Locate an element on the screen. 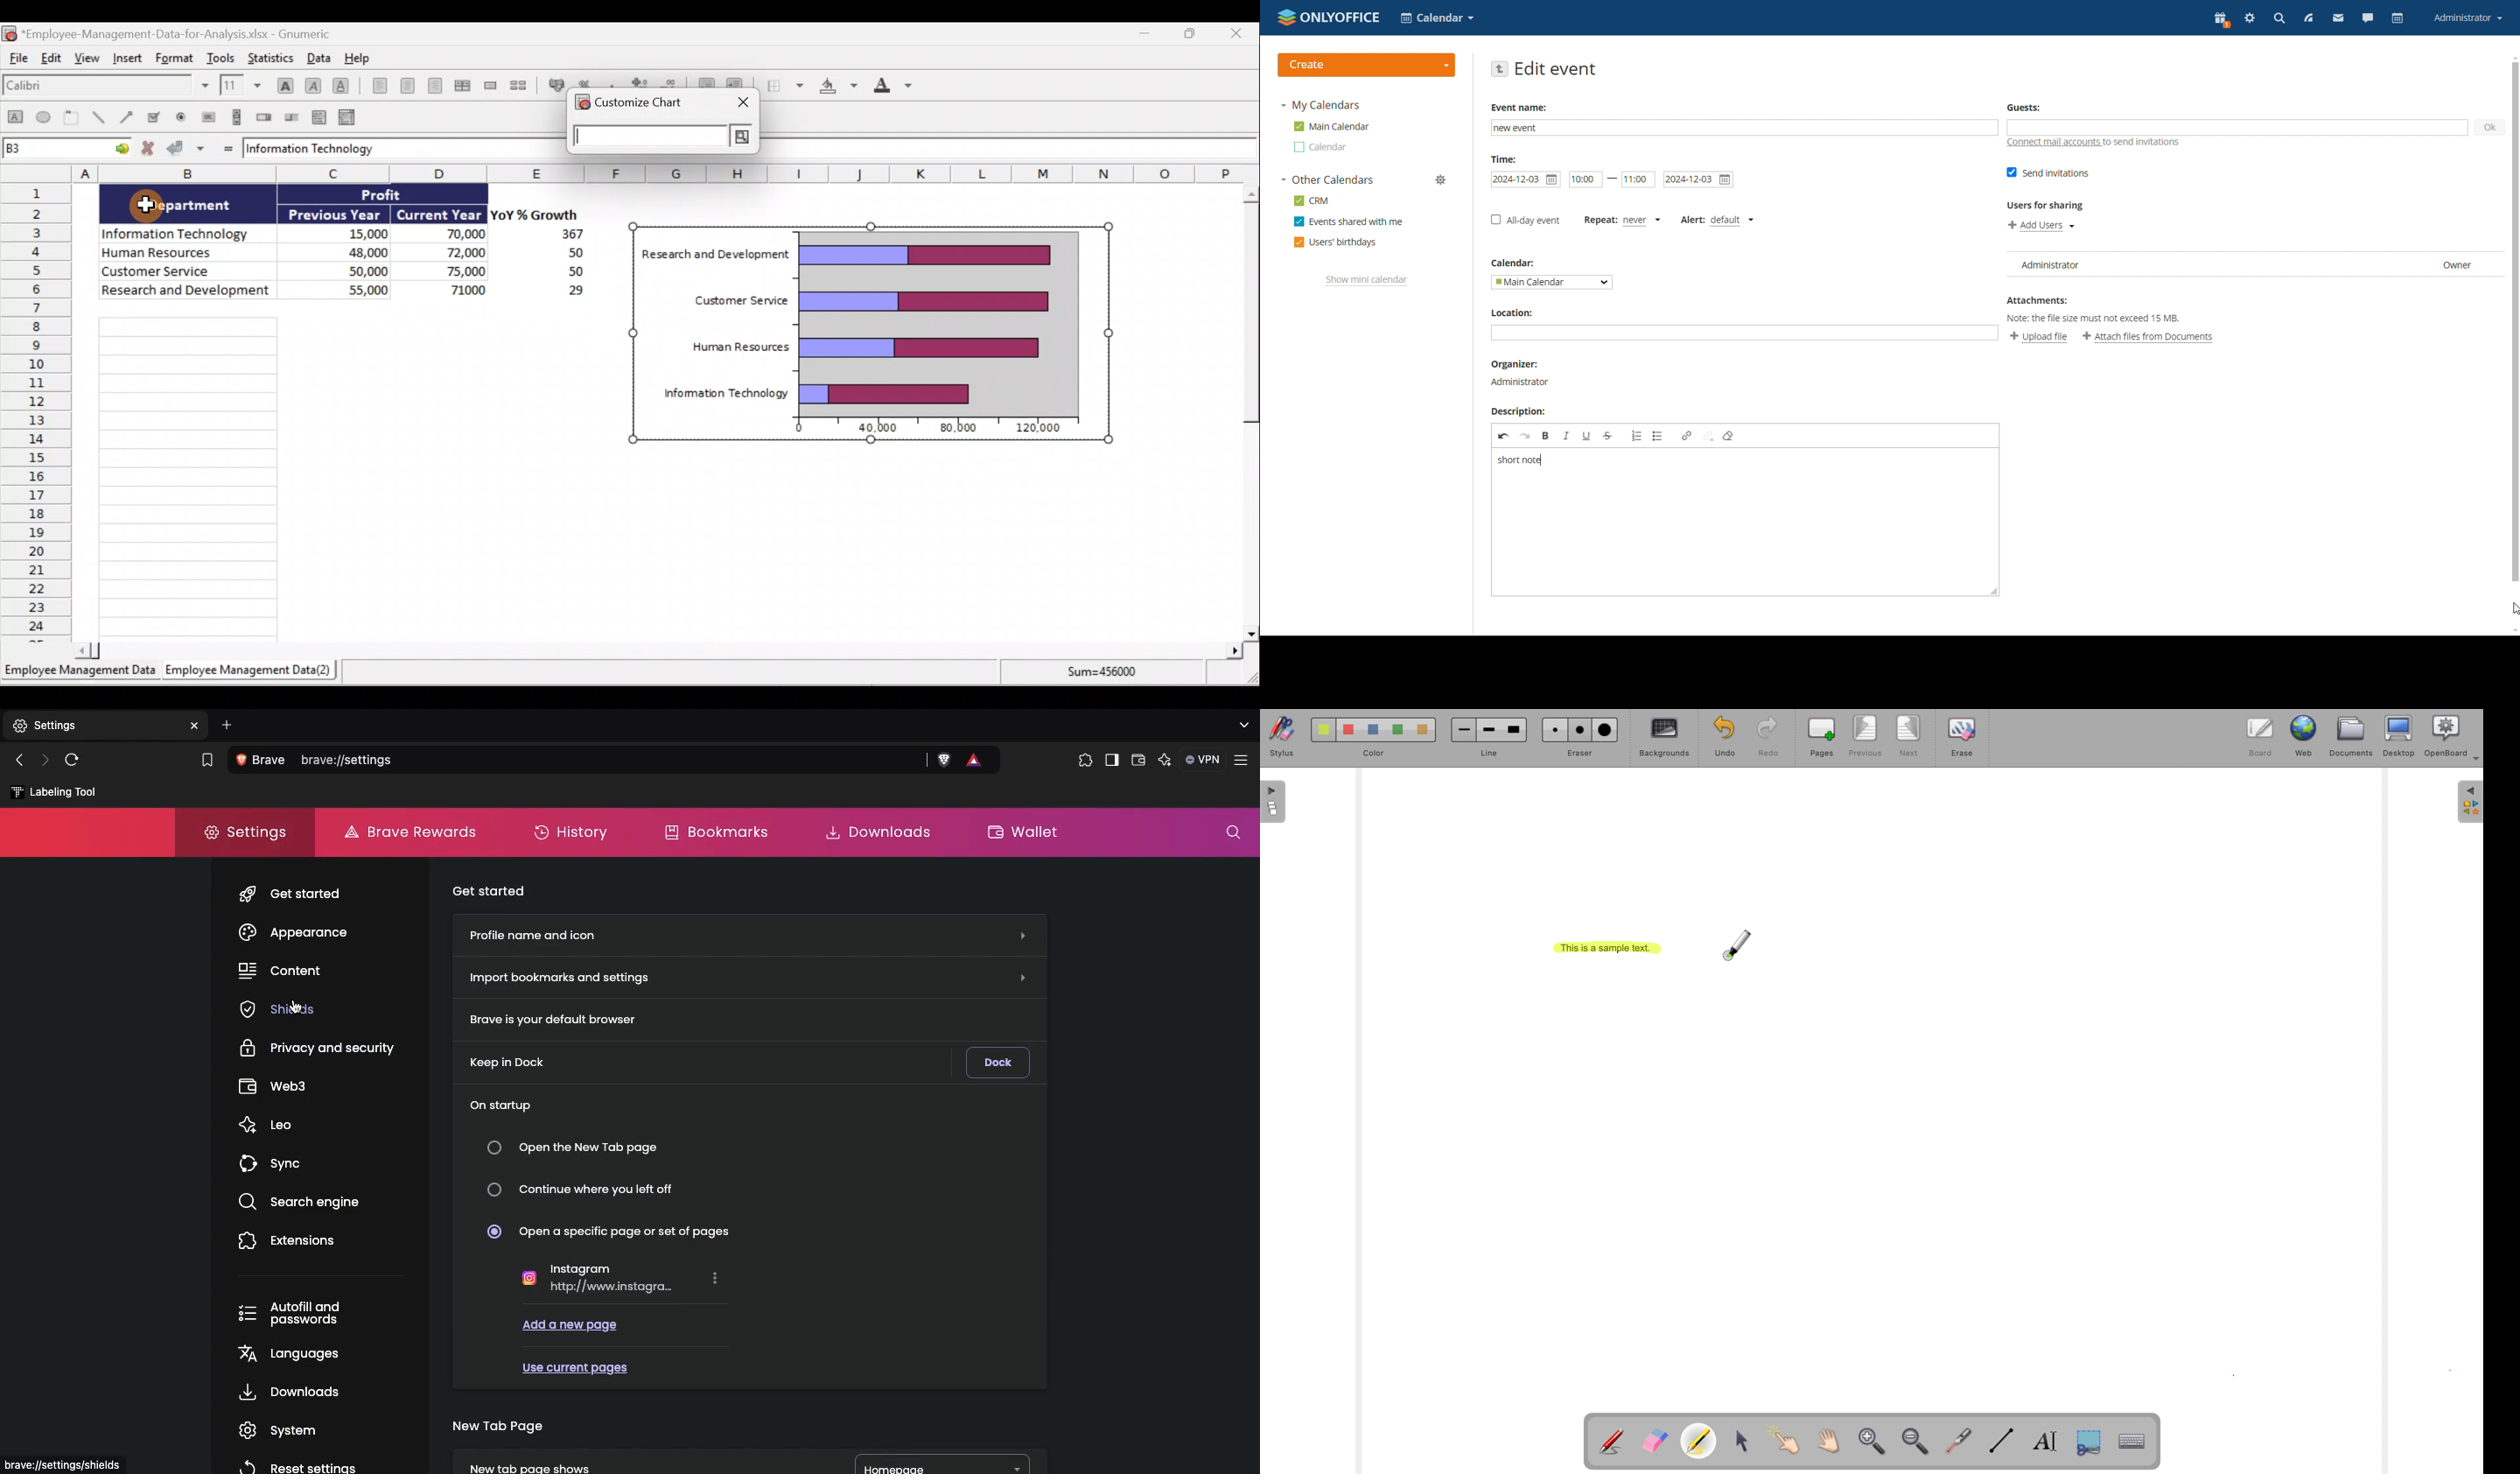 The image size is (2520, 1484). italic is located at coordinates (1566, 436).